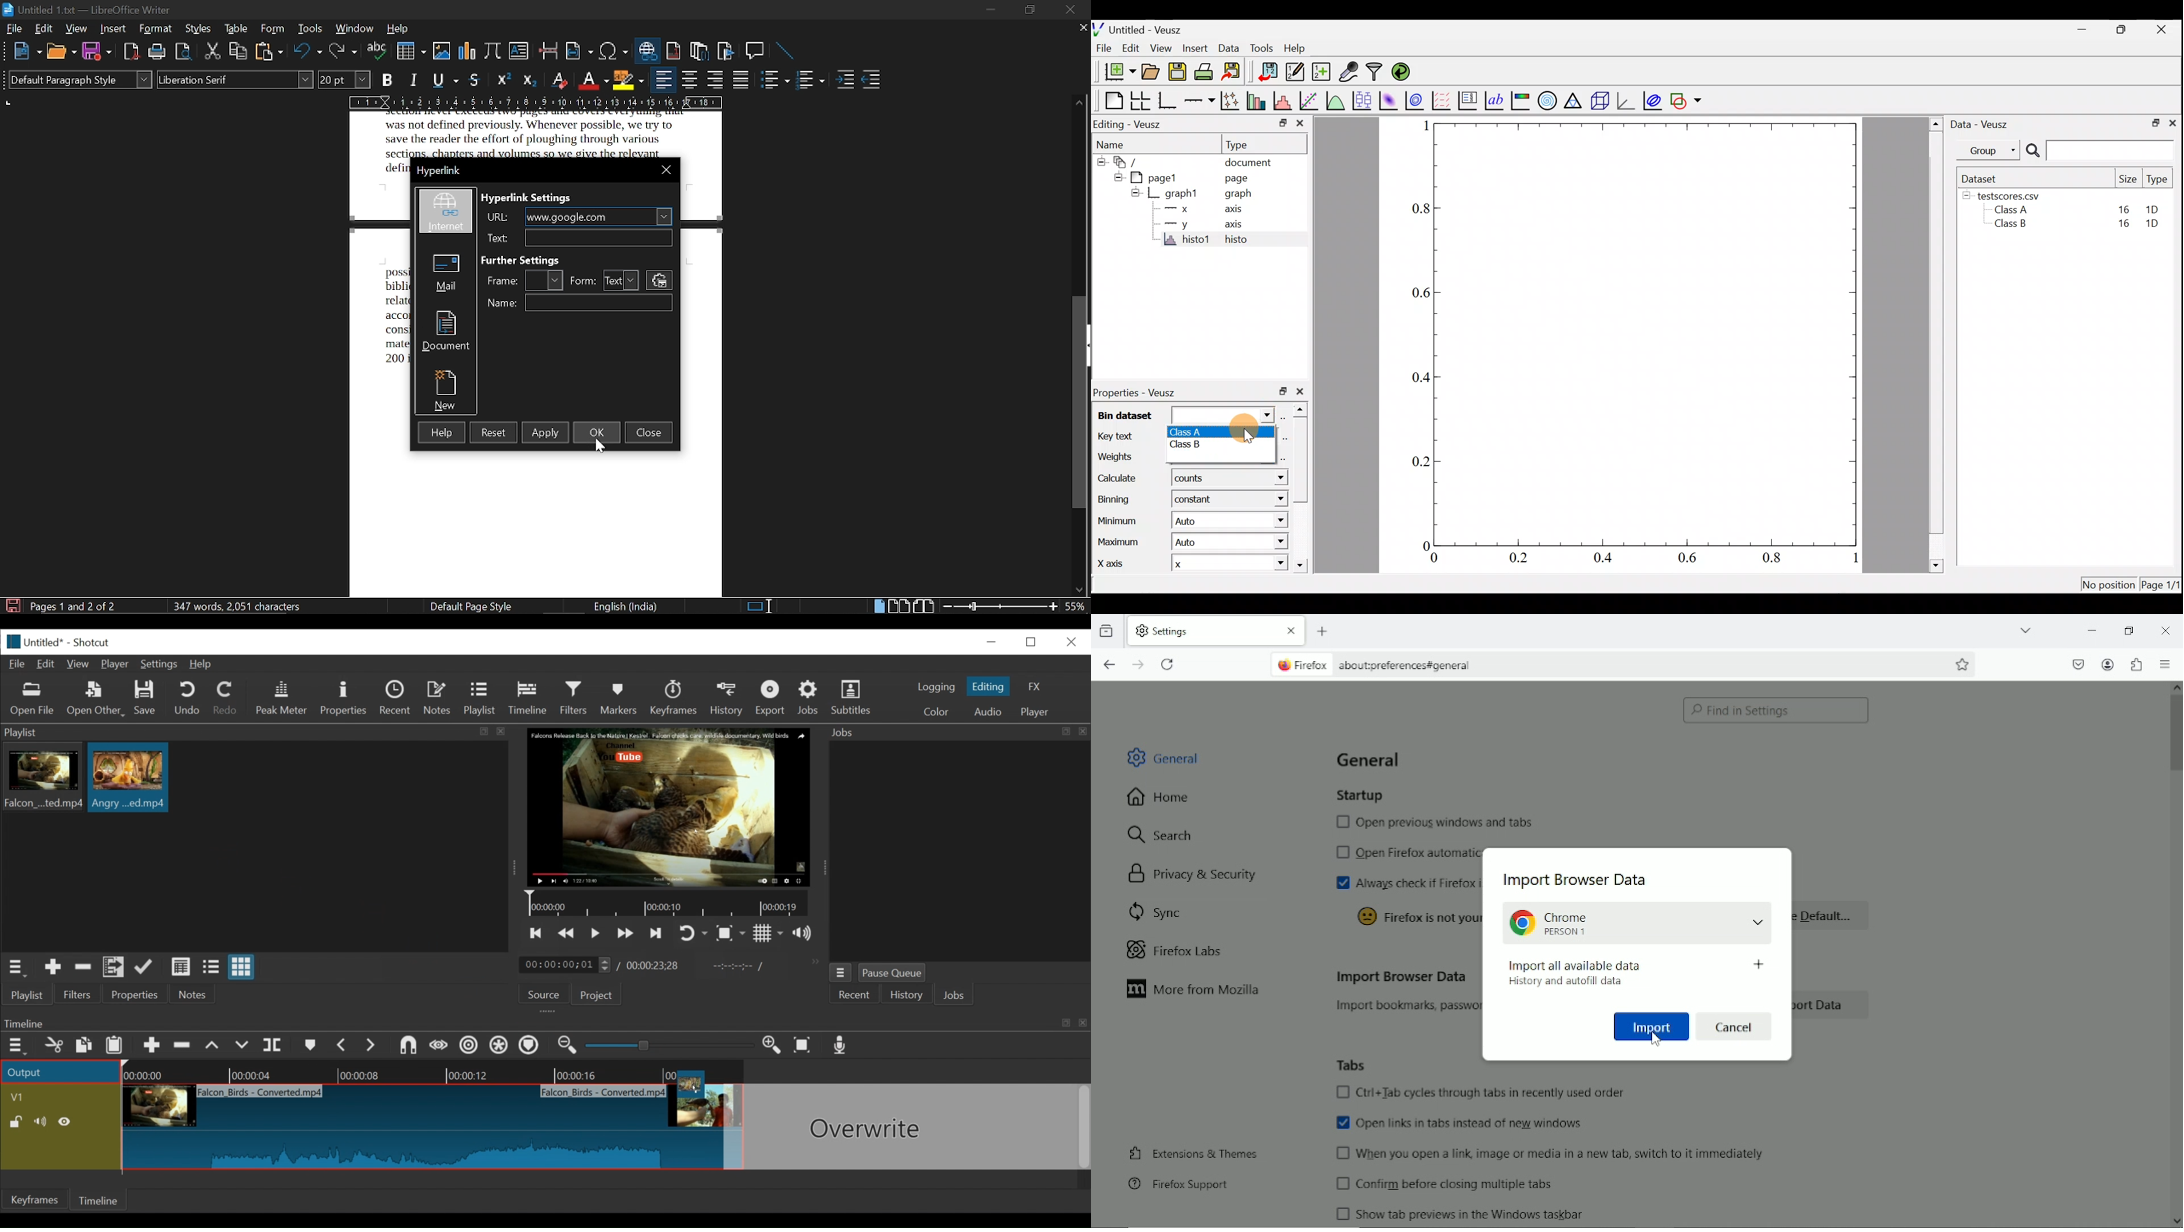  I want to click on current zoom, so click(1079, 607).